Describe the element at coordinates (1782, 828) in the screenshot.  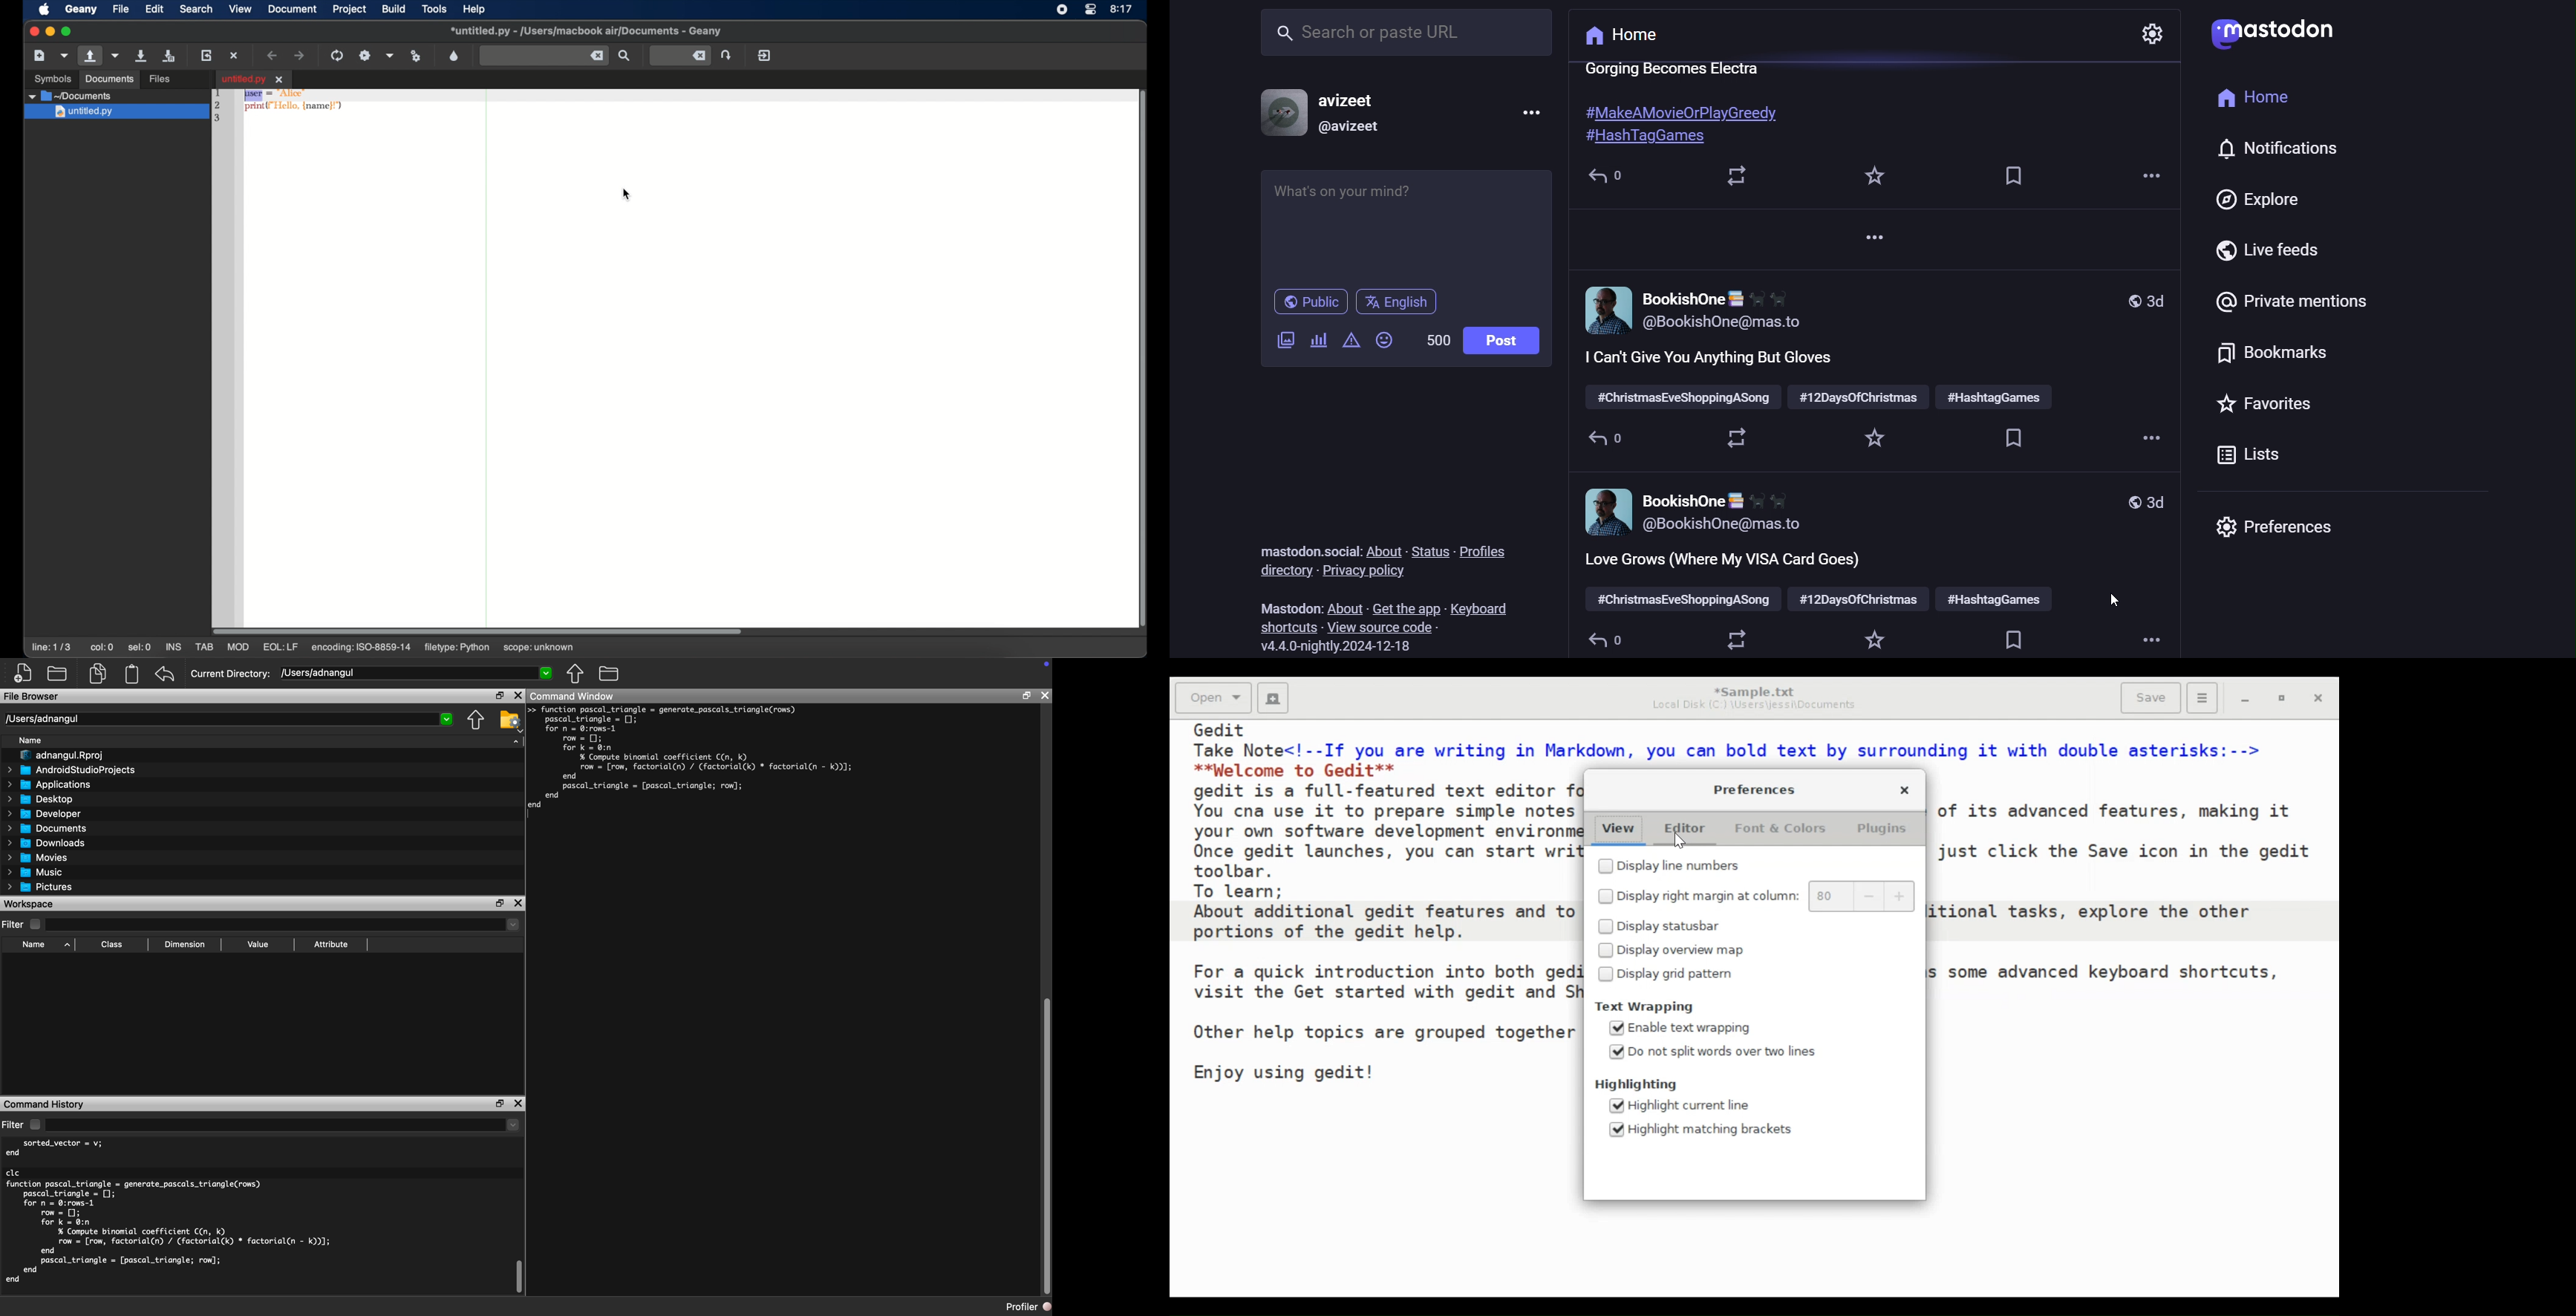
I see `Font & Colors` at that location.